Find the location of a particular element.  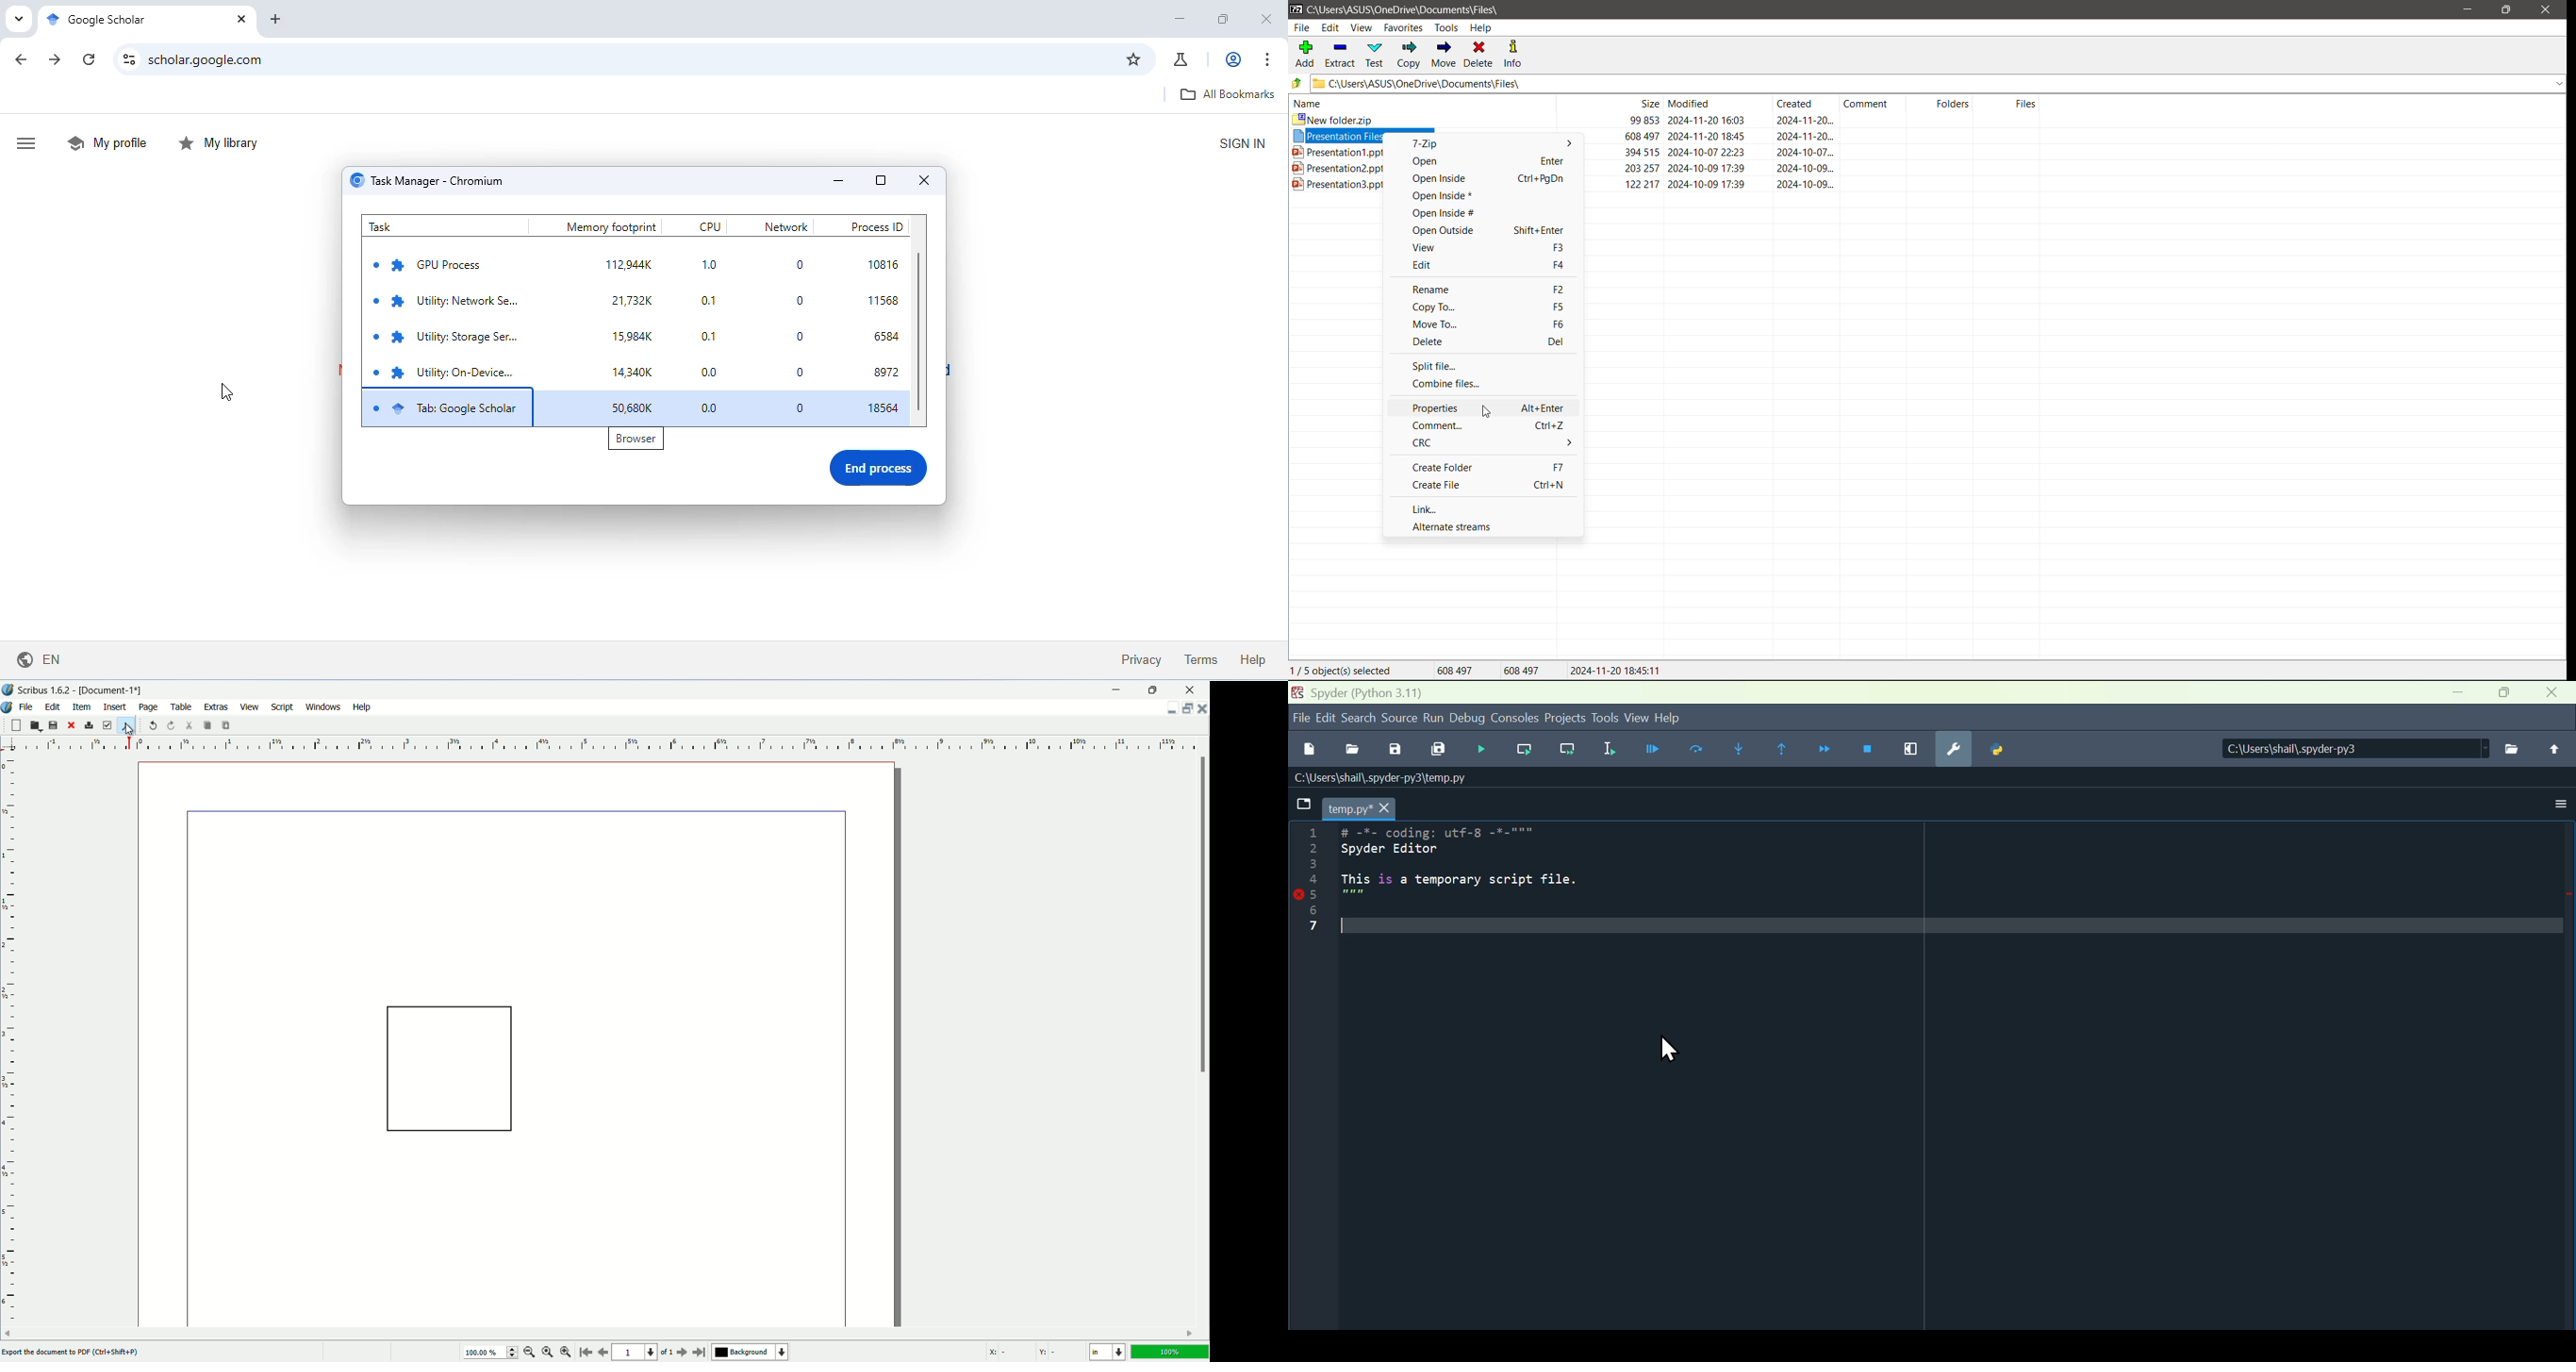

Tools is located at coordinates (1448, 27).